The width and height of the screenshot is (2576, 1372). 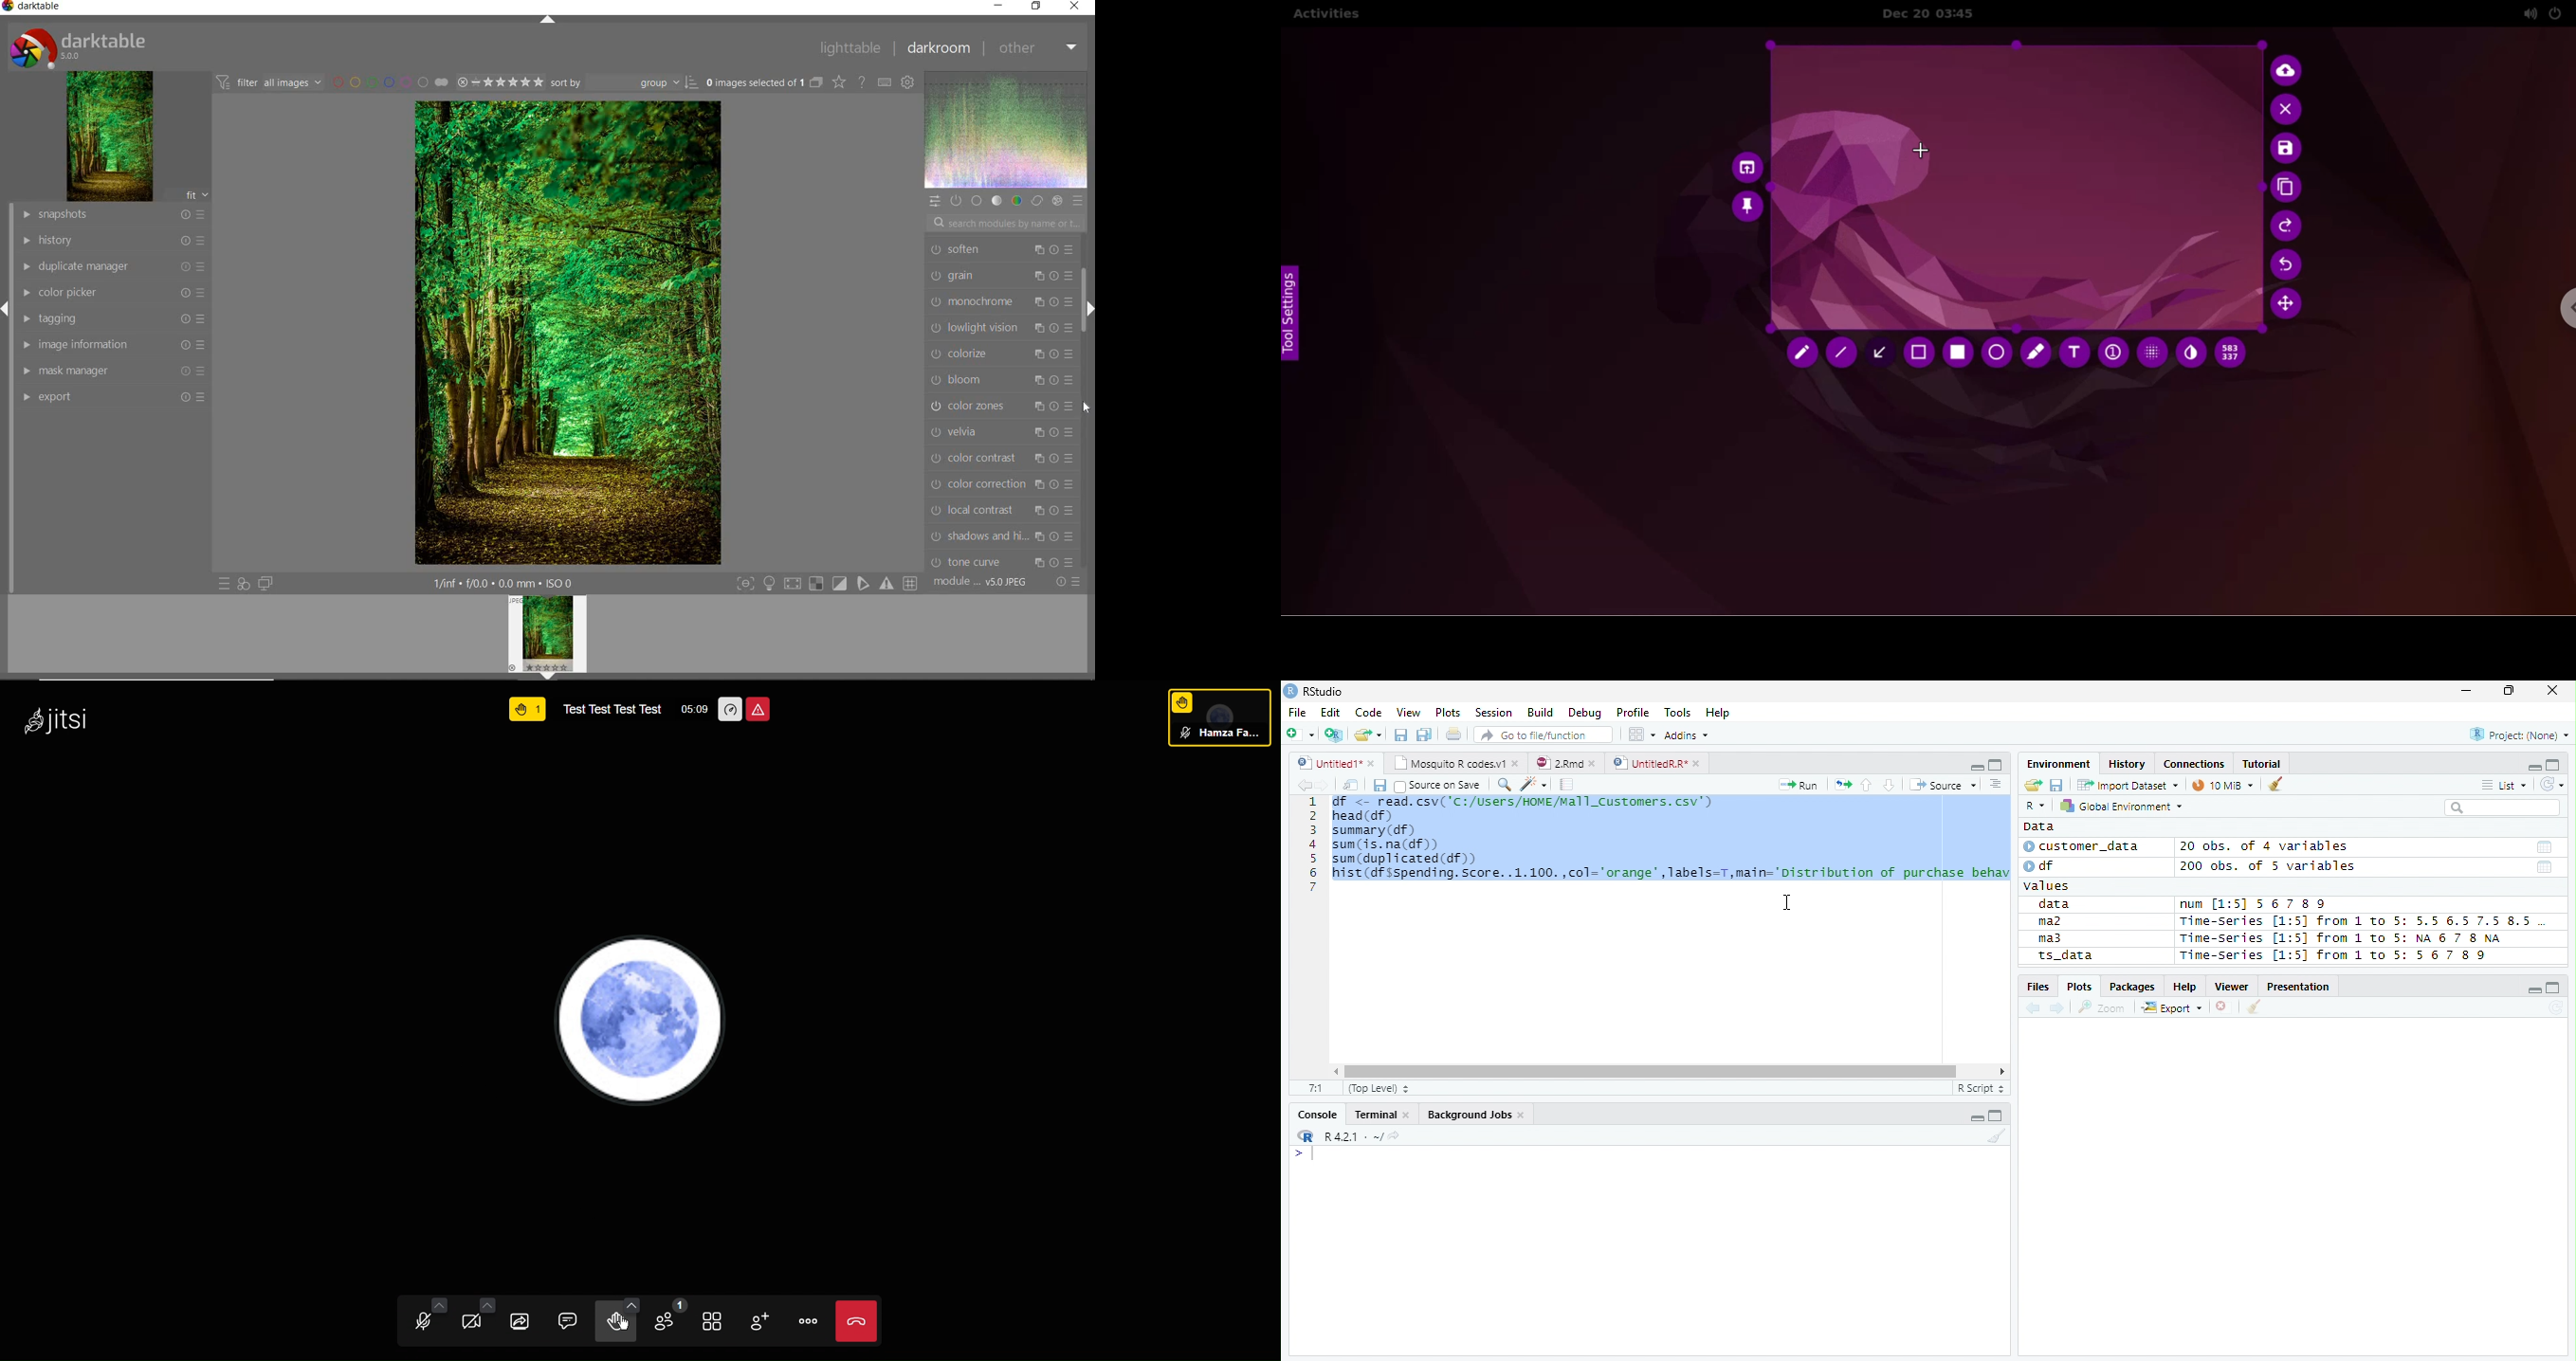 What do you see at coordinates (1379, 785) in the screenshot?
I see `Save` at bounding box center [1379, 785].